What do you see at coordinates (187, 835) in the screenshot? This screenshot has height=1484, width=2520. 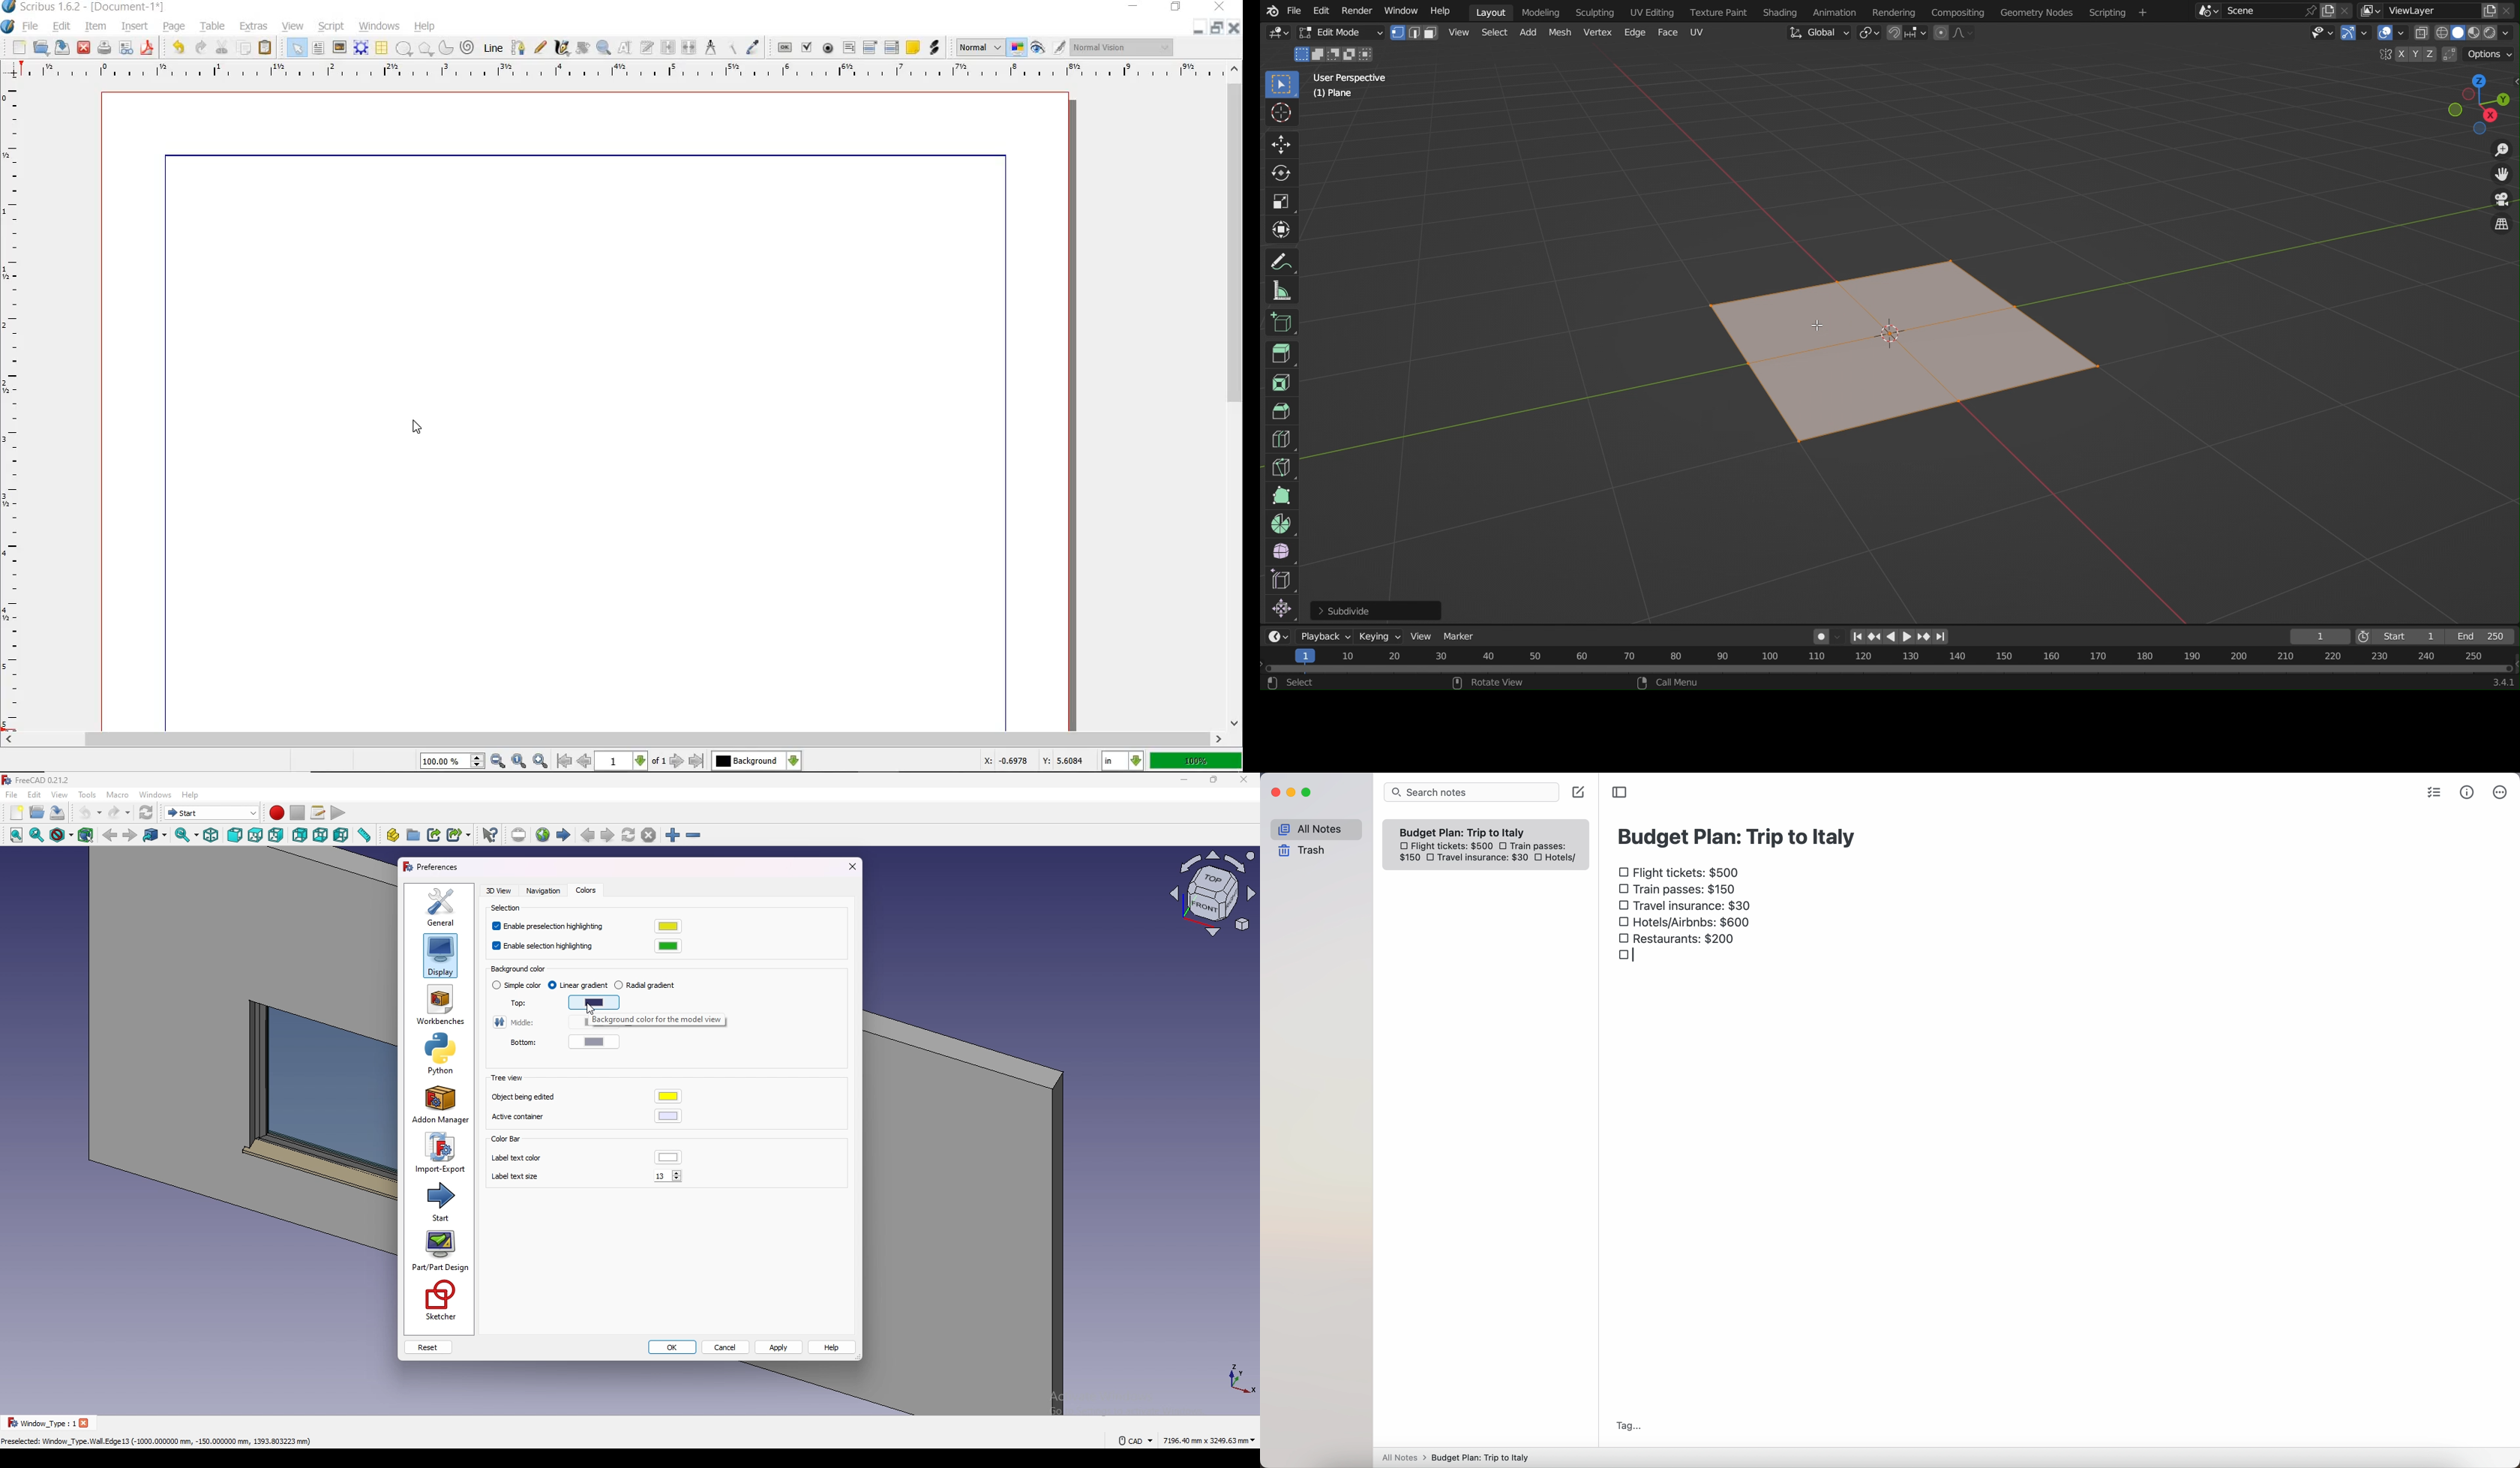 I see `sync view` at bounding box center [187, 835].